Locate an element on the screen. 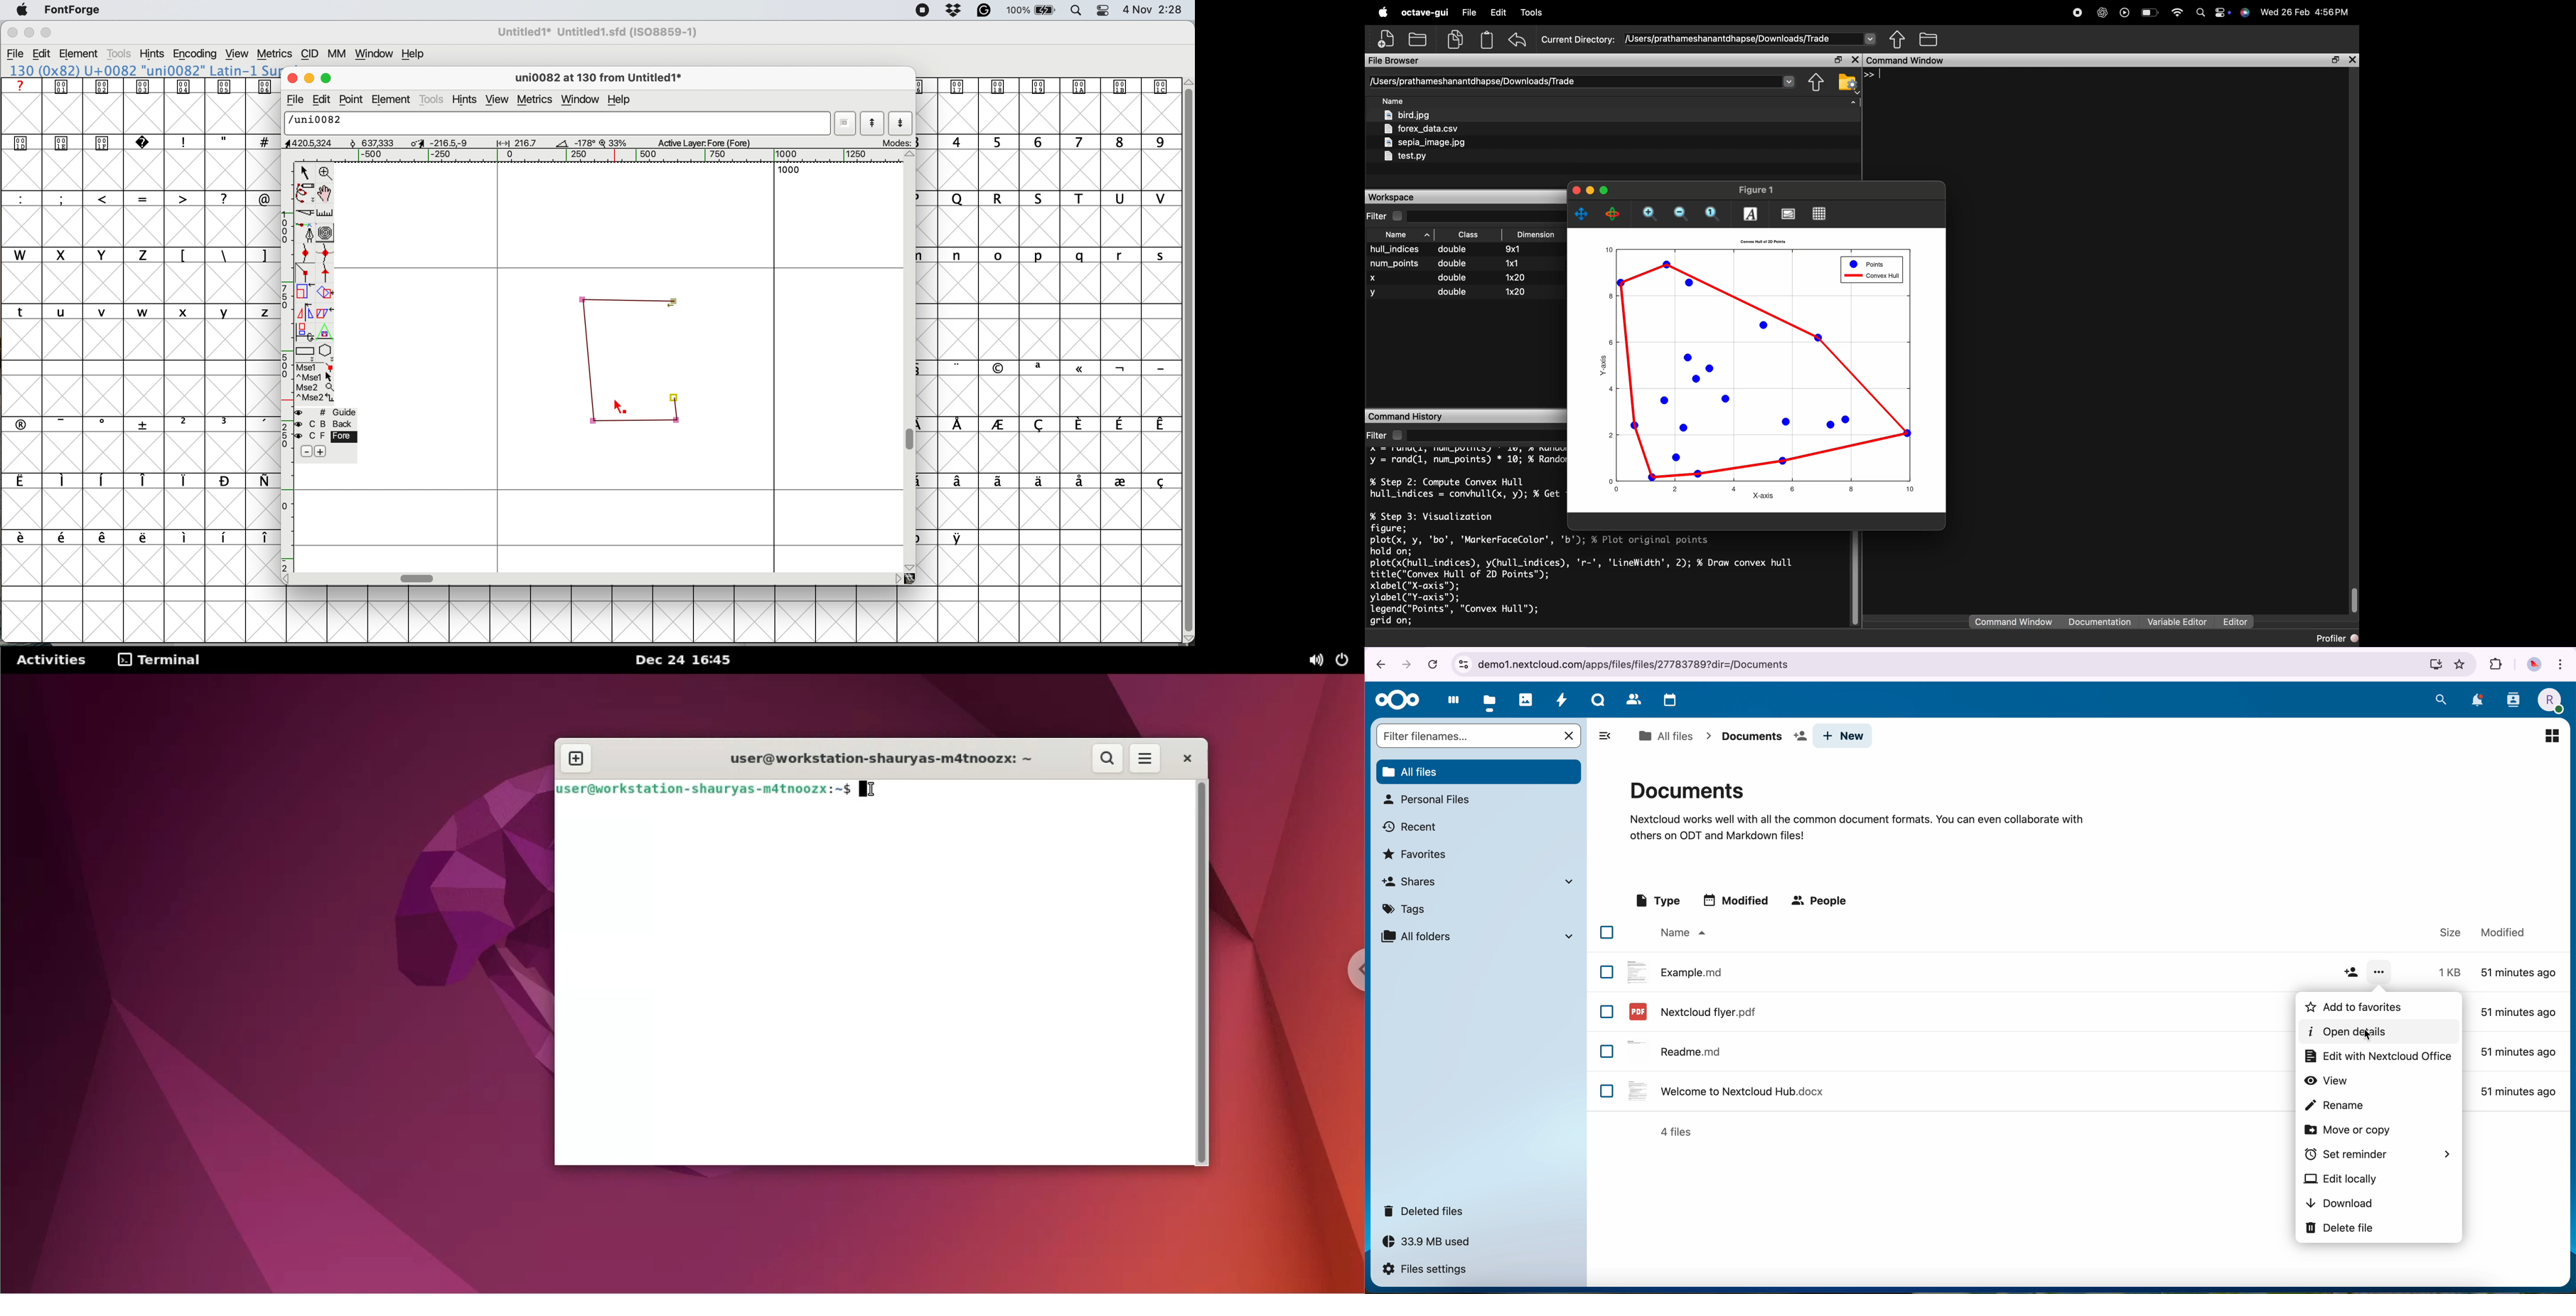 This screenshot has height=1316, width=2576. horizontal scale is located at coordinates (612, 156).